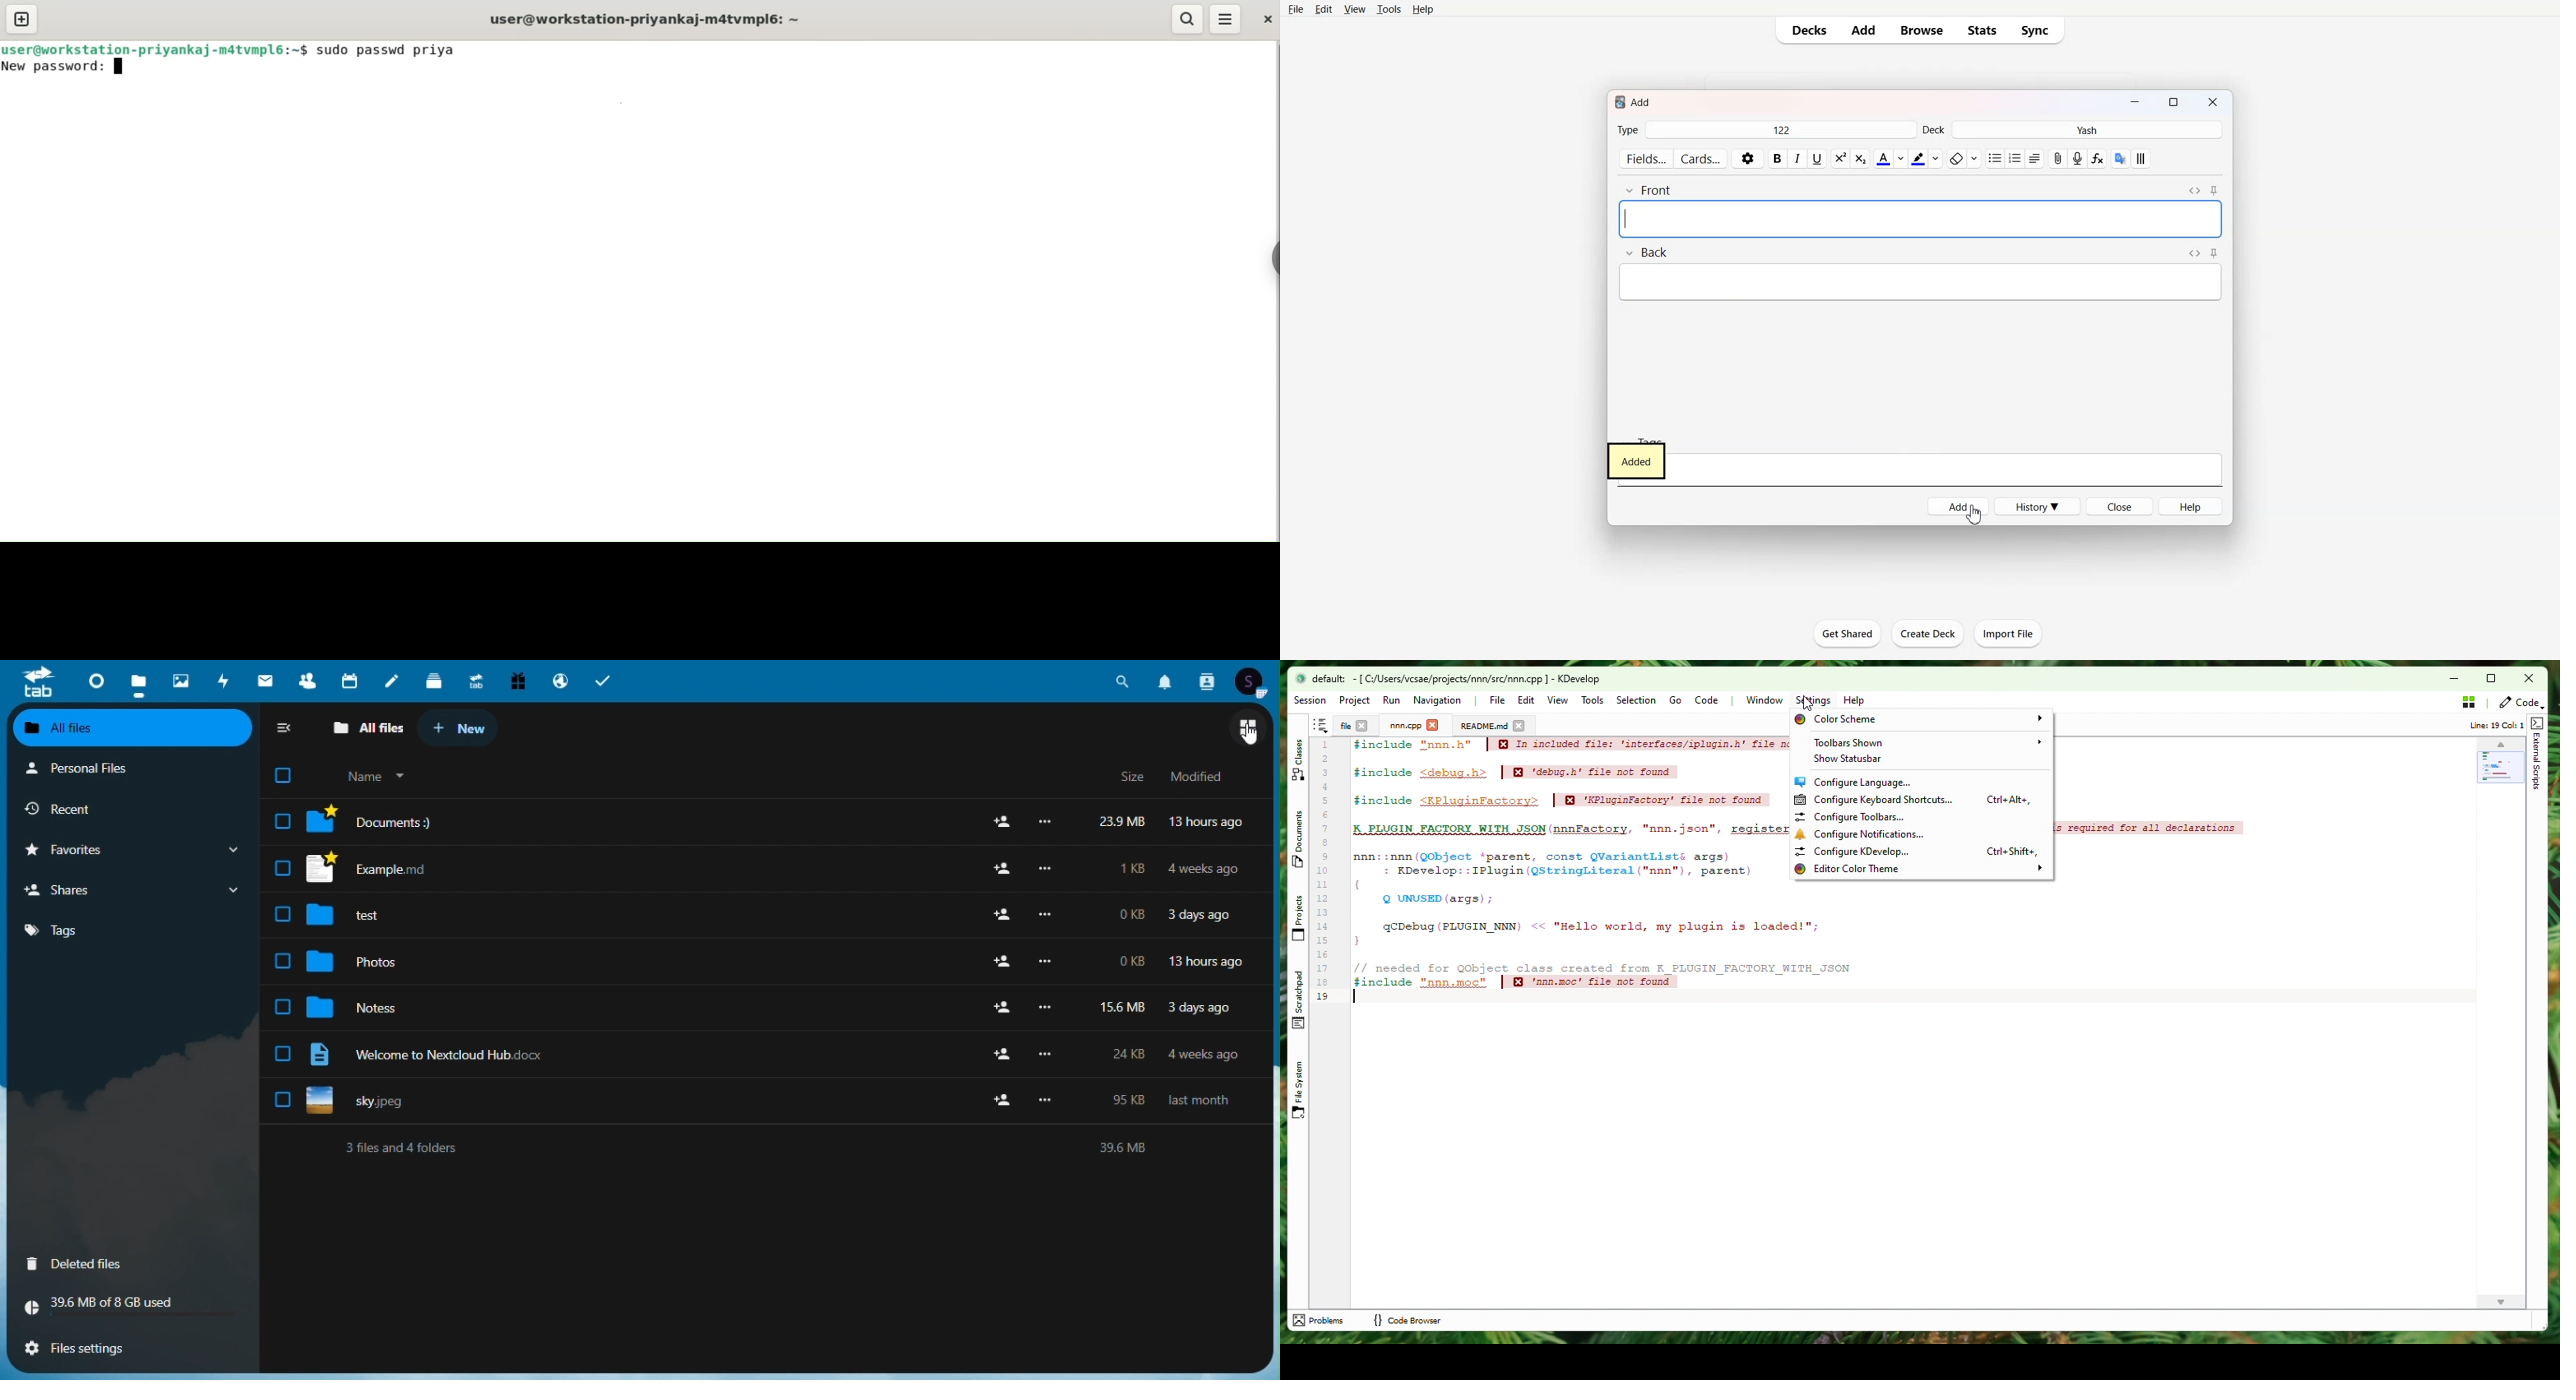 The height and width of the screenshot is (1400, 2576). What do you see at coordinates (1860, 159) in the screenshot?
I see `Superscript` at bounding box center [1860, 159].